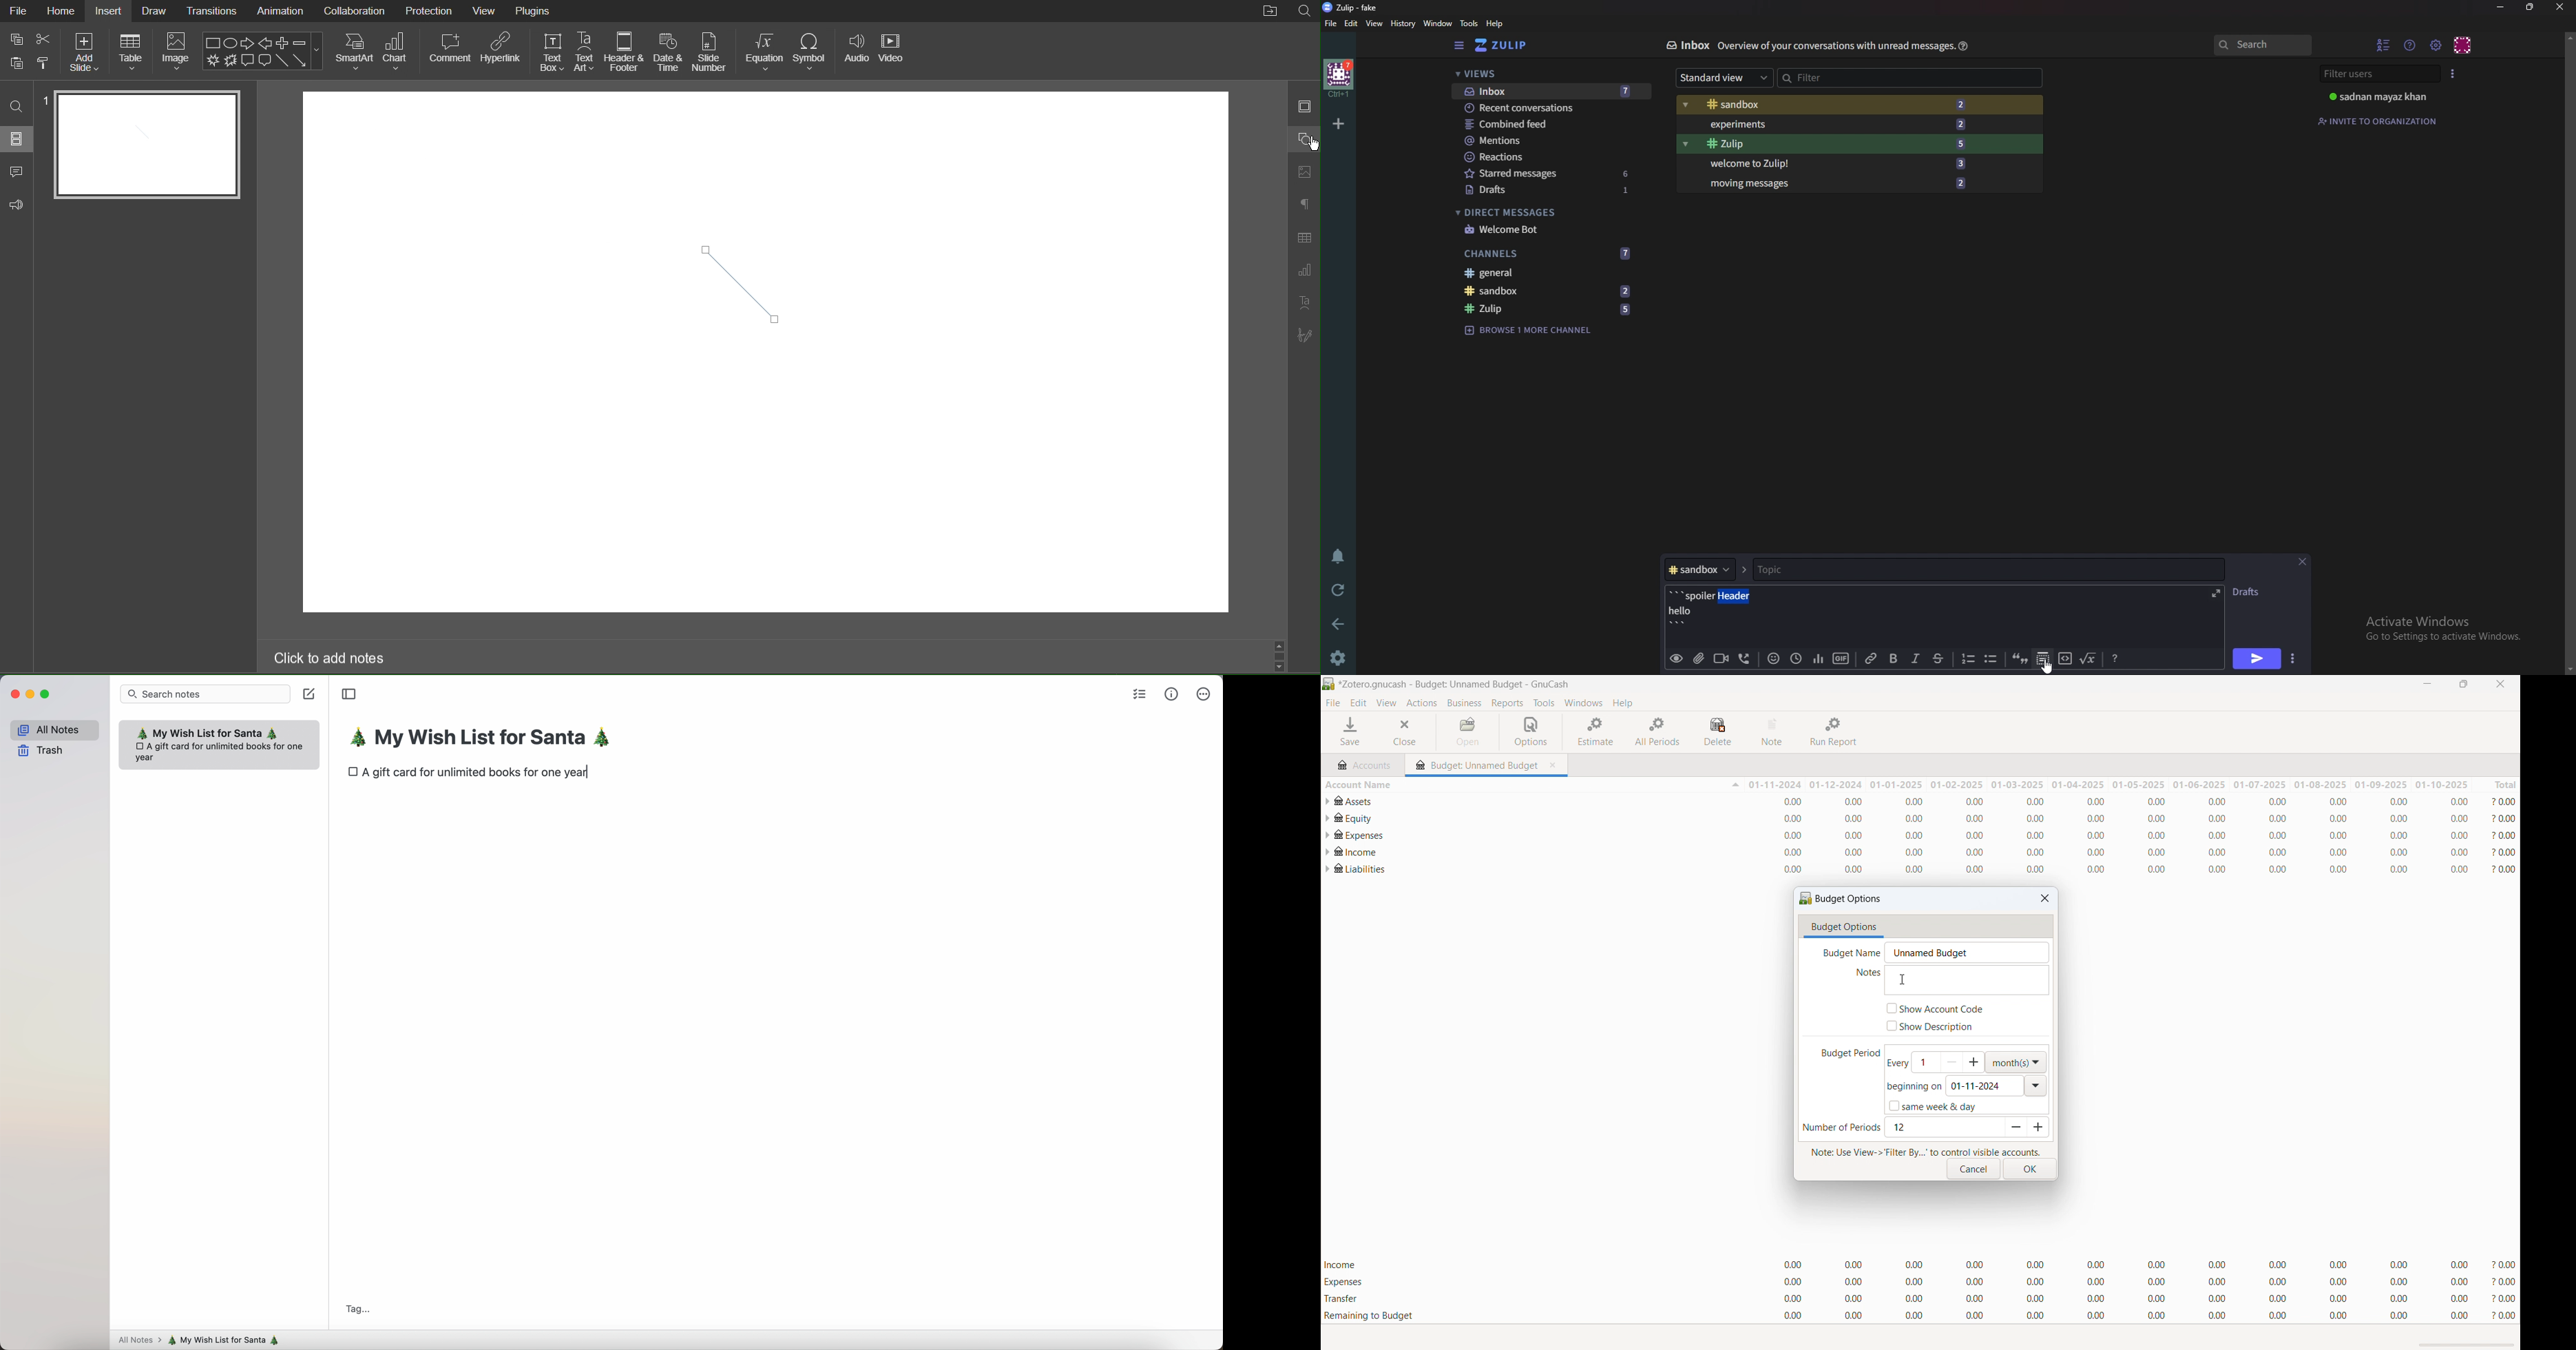 This screenshot has width=2576, height=1372. Describe the element at coordinates (1872, 659) in the screenshot. I see `link` at that location.